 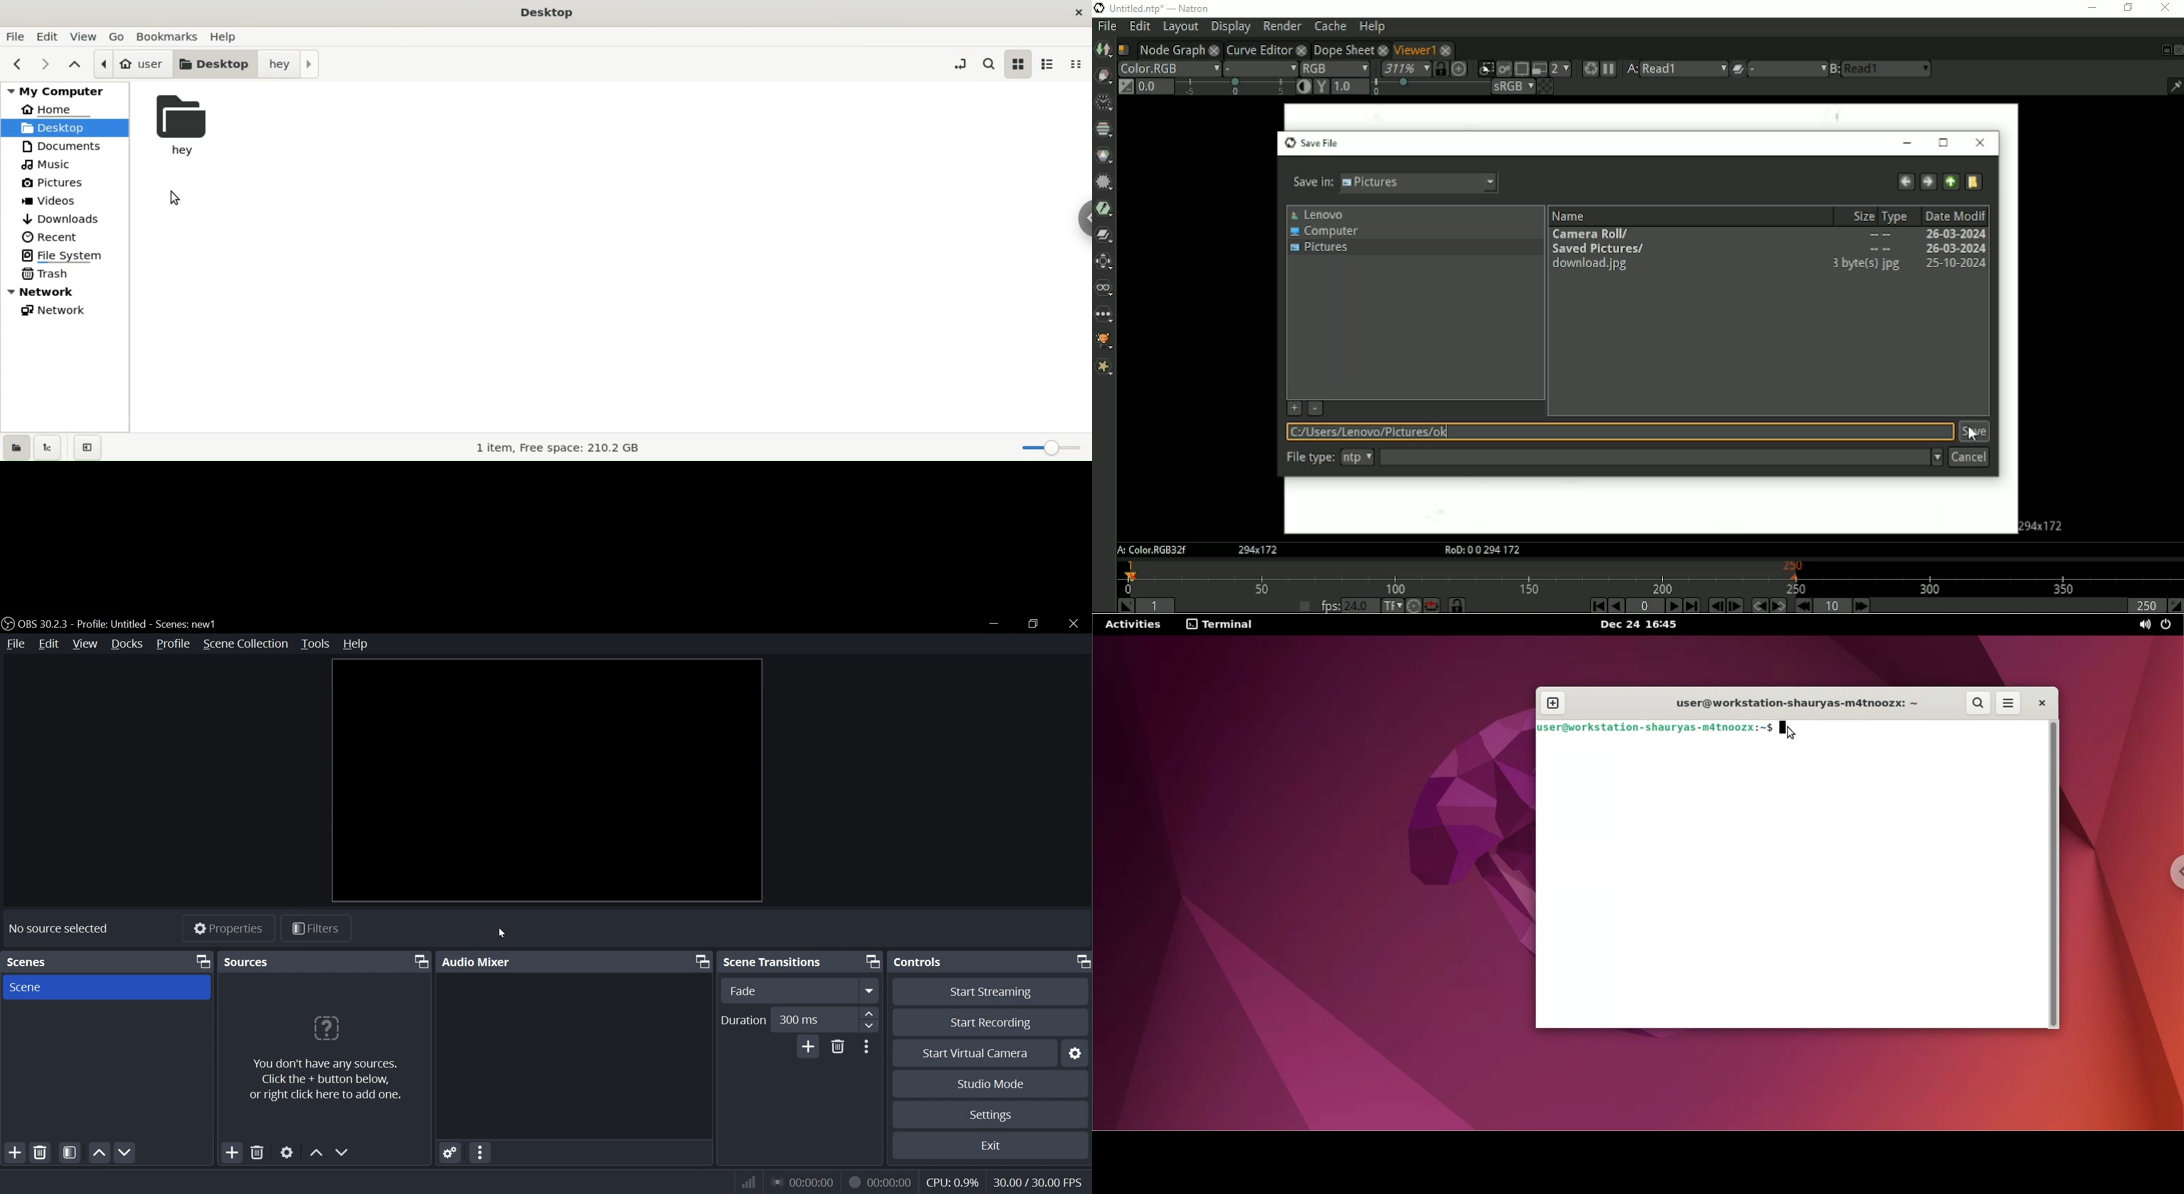 What do you see at coordinates (58, 927) in the screenshot?
I see `No source selected` at bounding box center [58, 927].